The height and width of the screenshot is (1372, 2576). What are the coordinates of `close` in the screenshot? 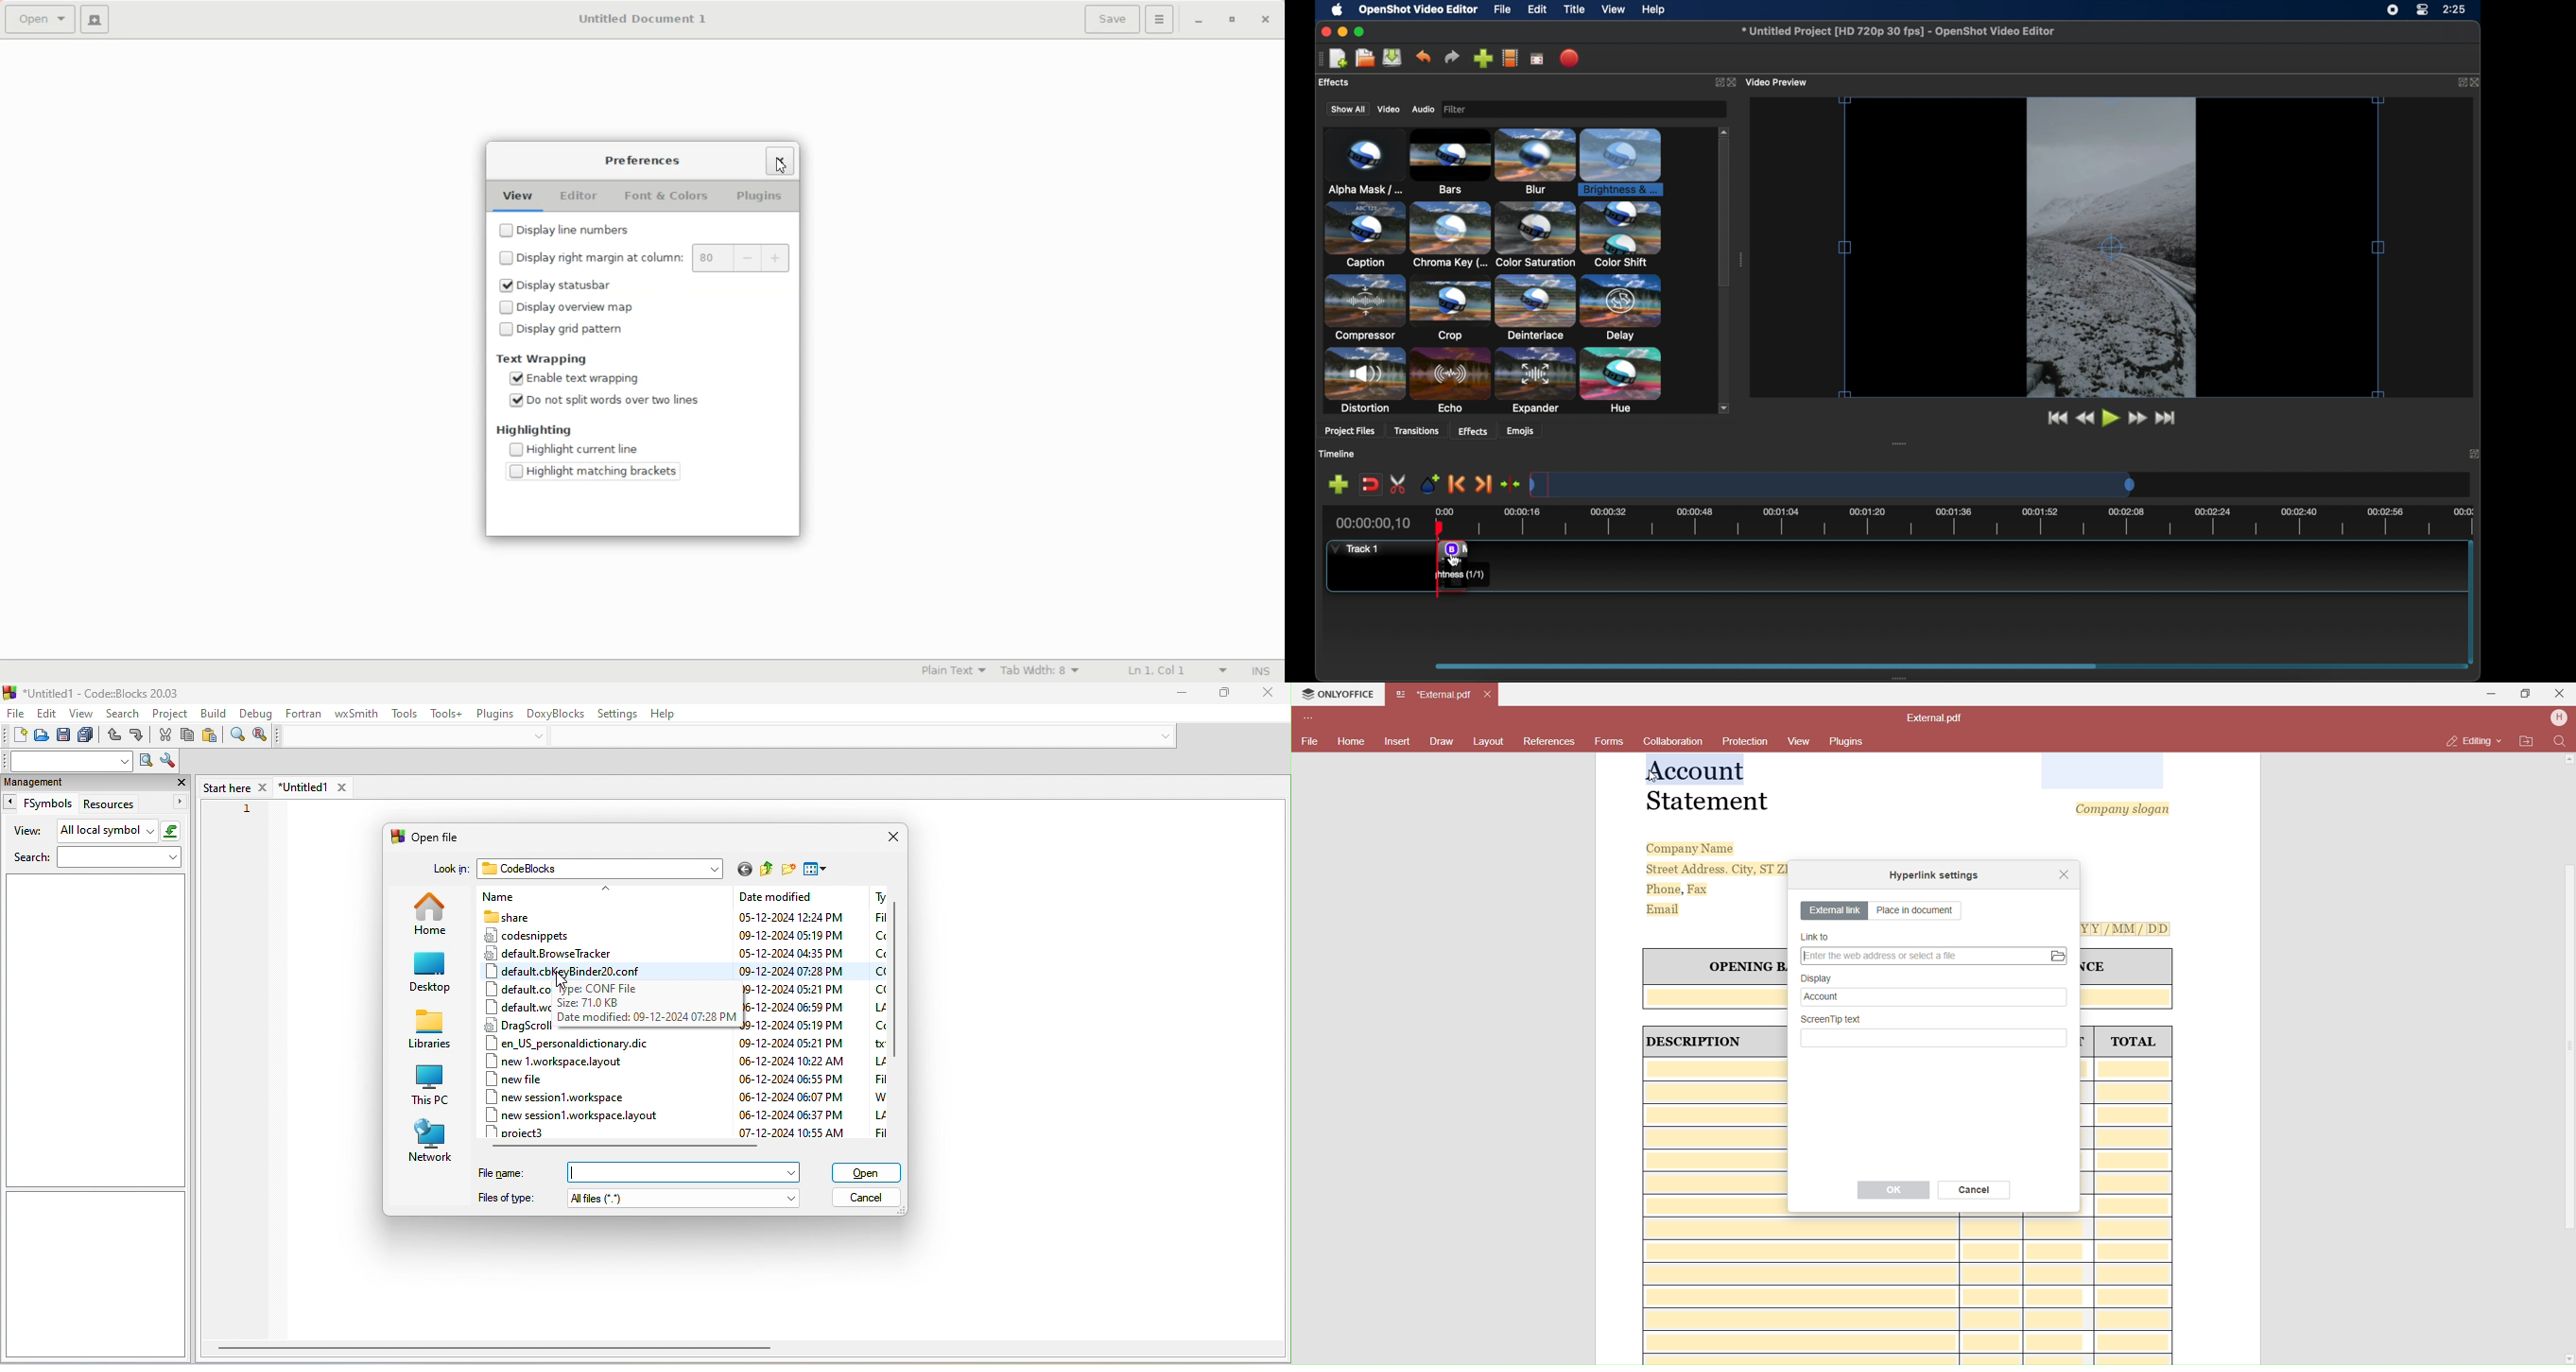 It's located at (895, 836).